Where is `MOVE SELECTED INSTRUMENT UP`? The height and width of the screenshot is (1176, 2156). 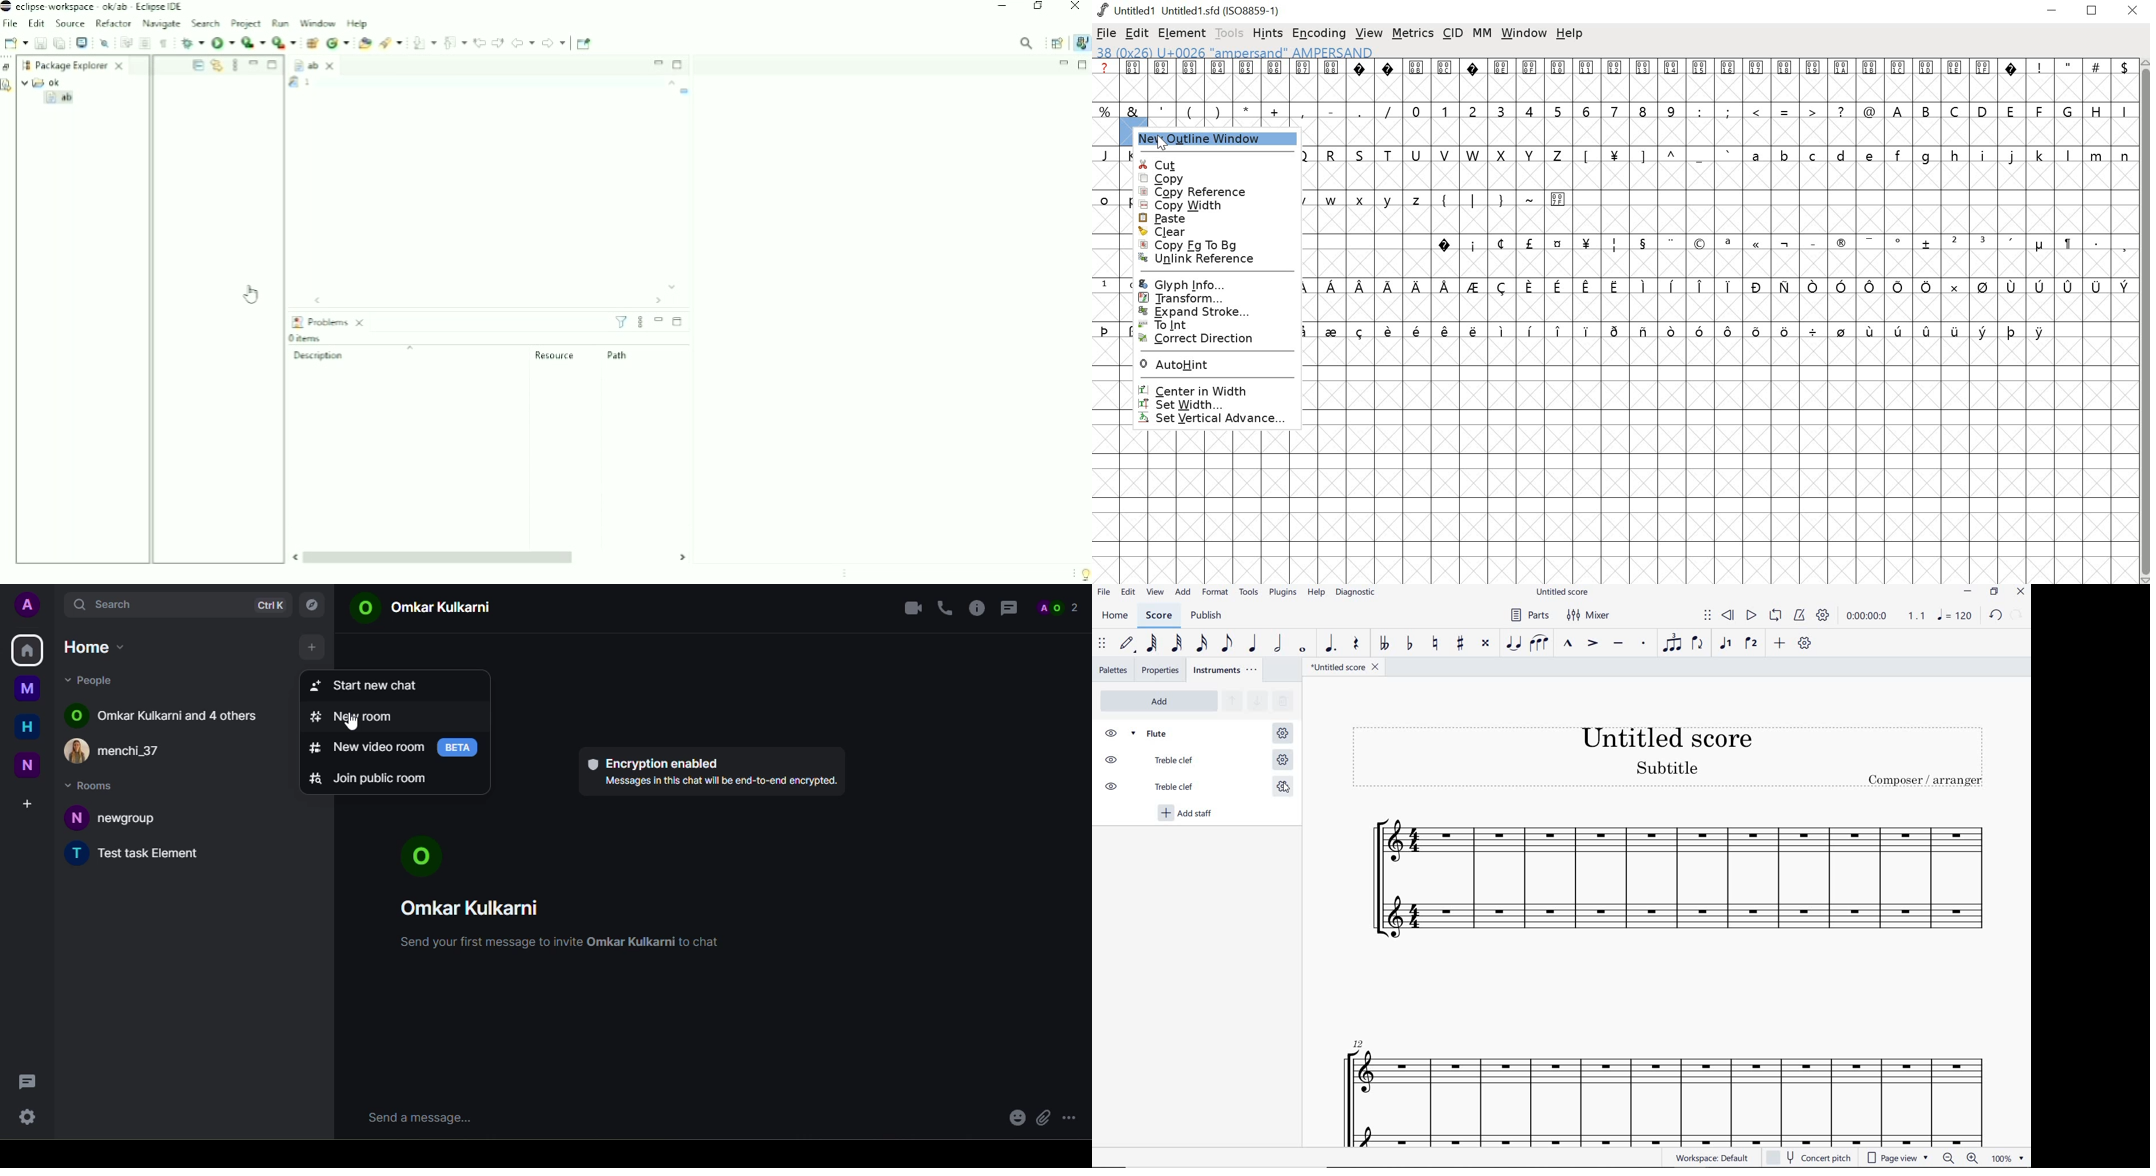
MOVE SELECTED INSTRUMENT UP is located at coordinates (1231, 701).